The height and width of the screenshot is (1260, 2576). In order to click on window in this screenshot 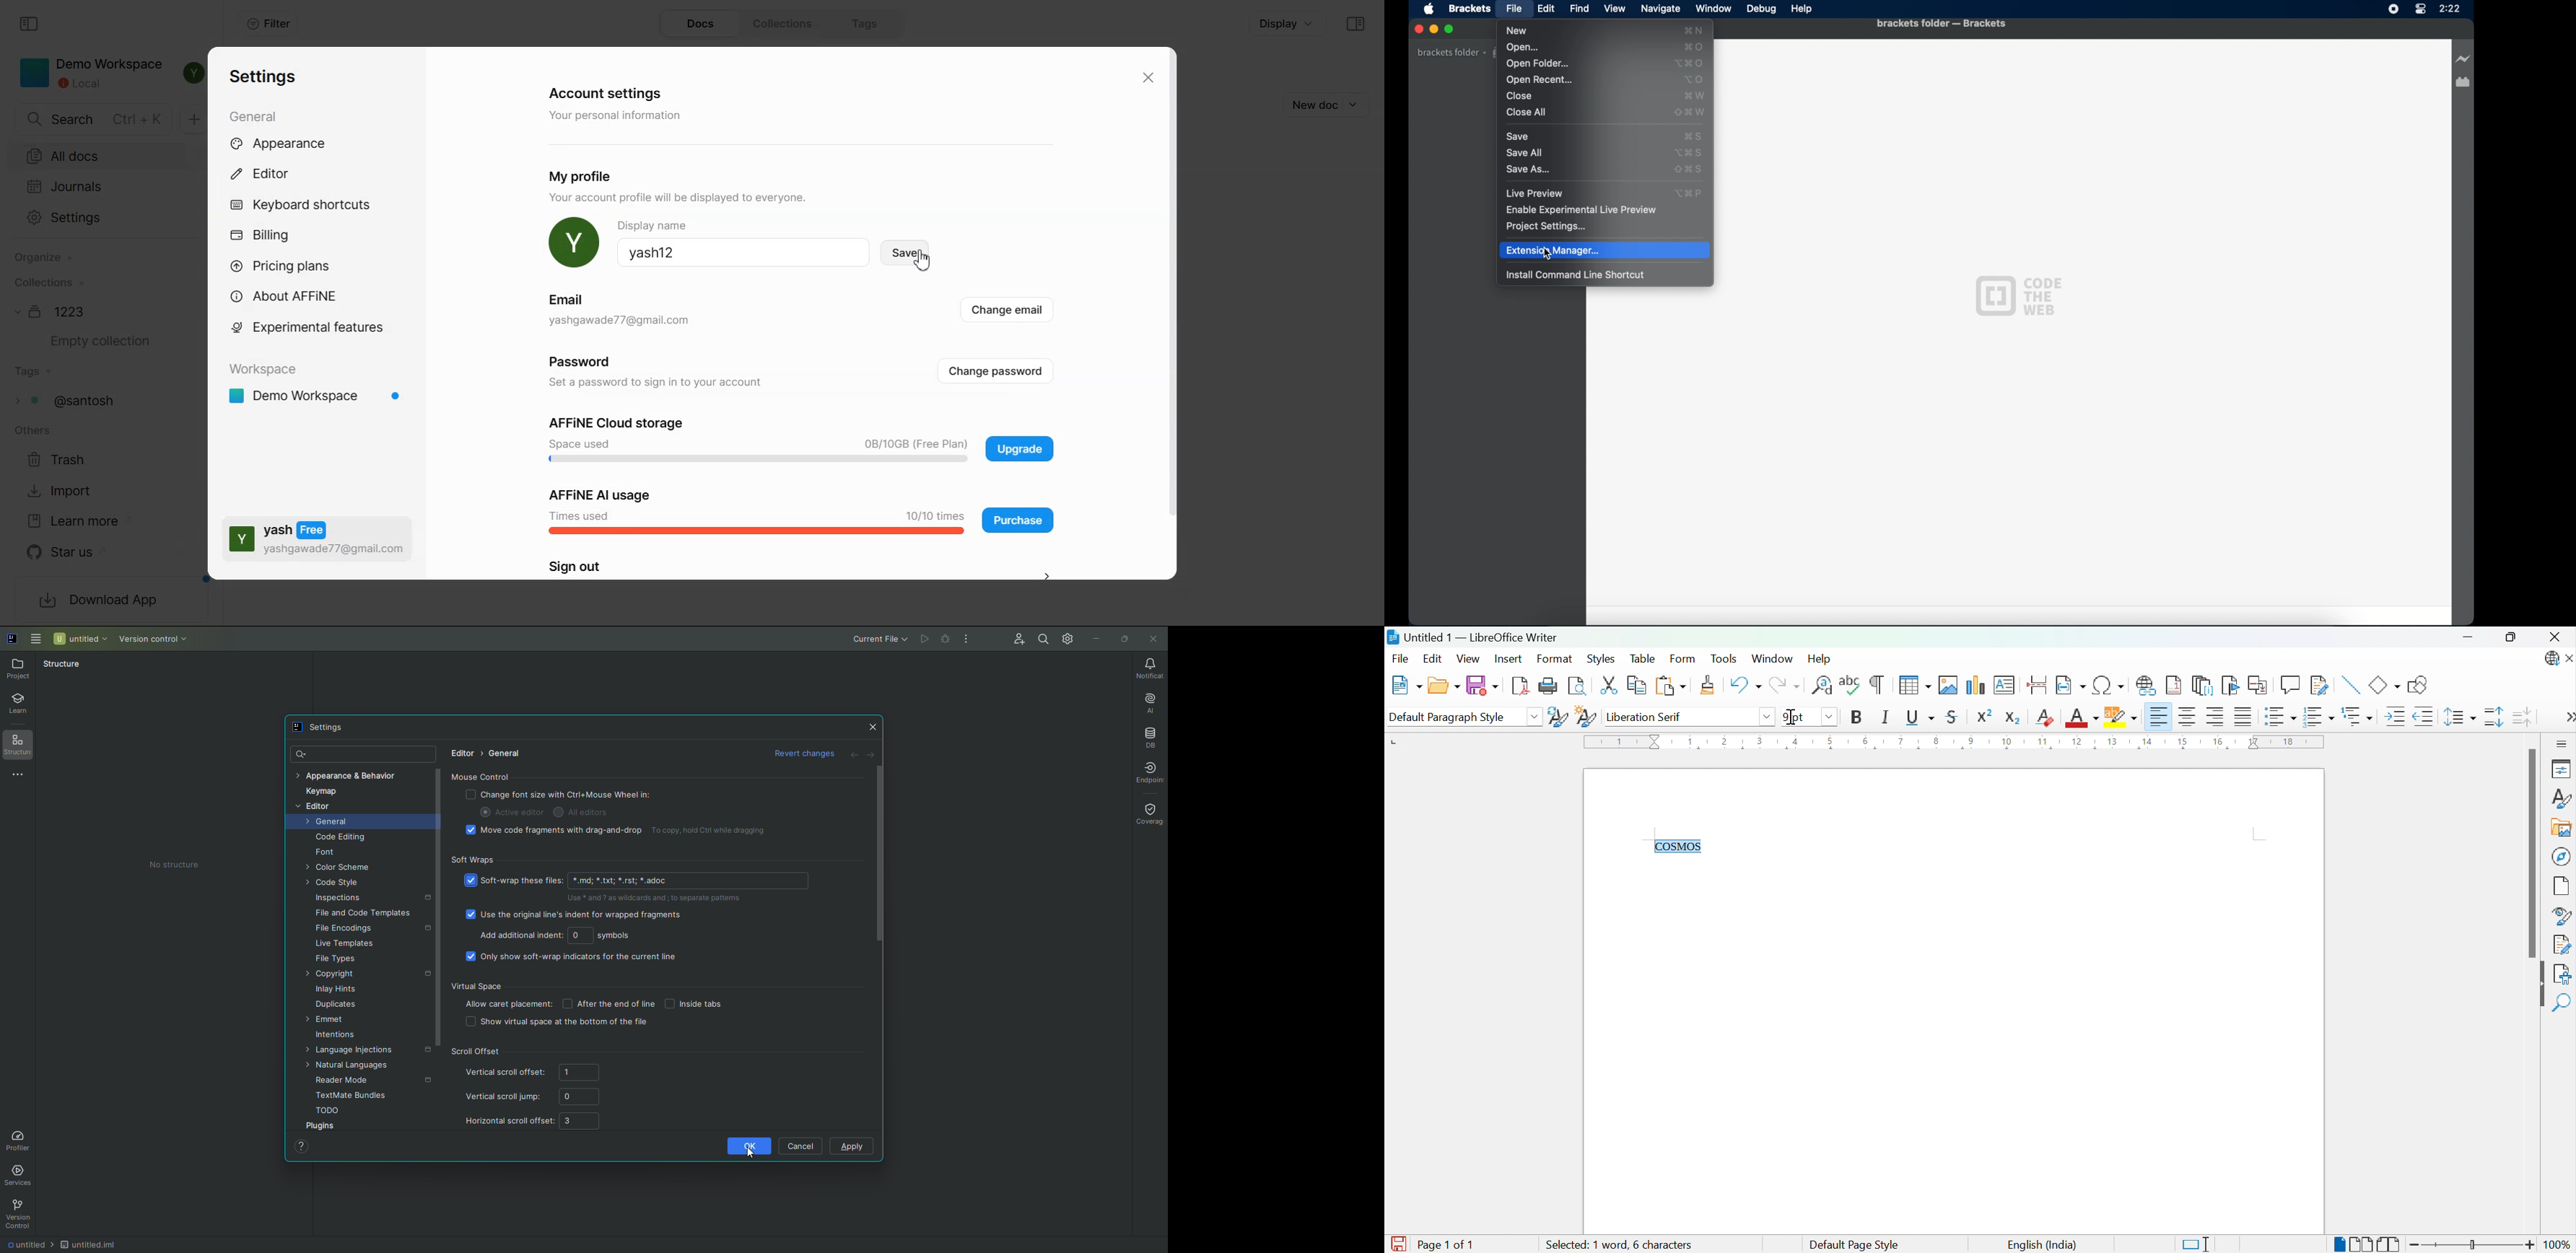, I will do `click(1713, 8)`.